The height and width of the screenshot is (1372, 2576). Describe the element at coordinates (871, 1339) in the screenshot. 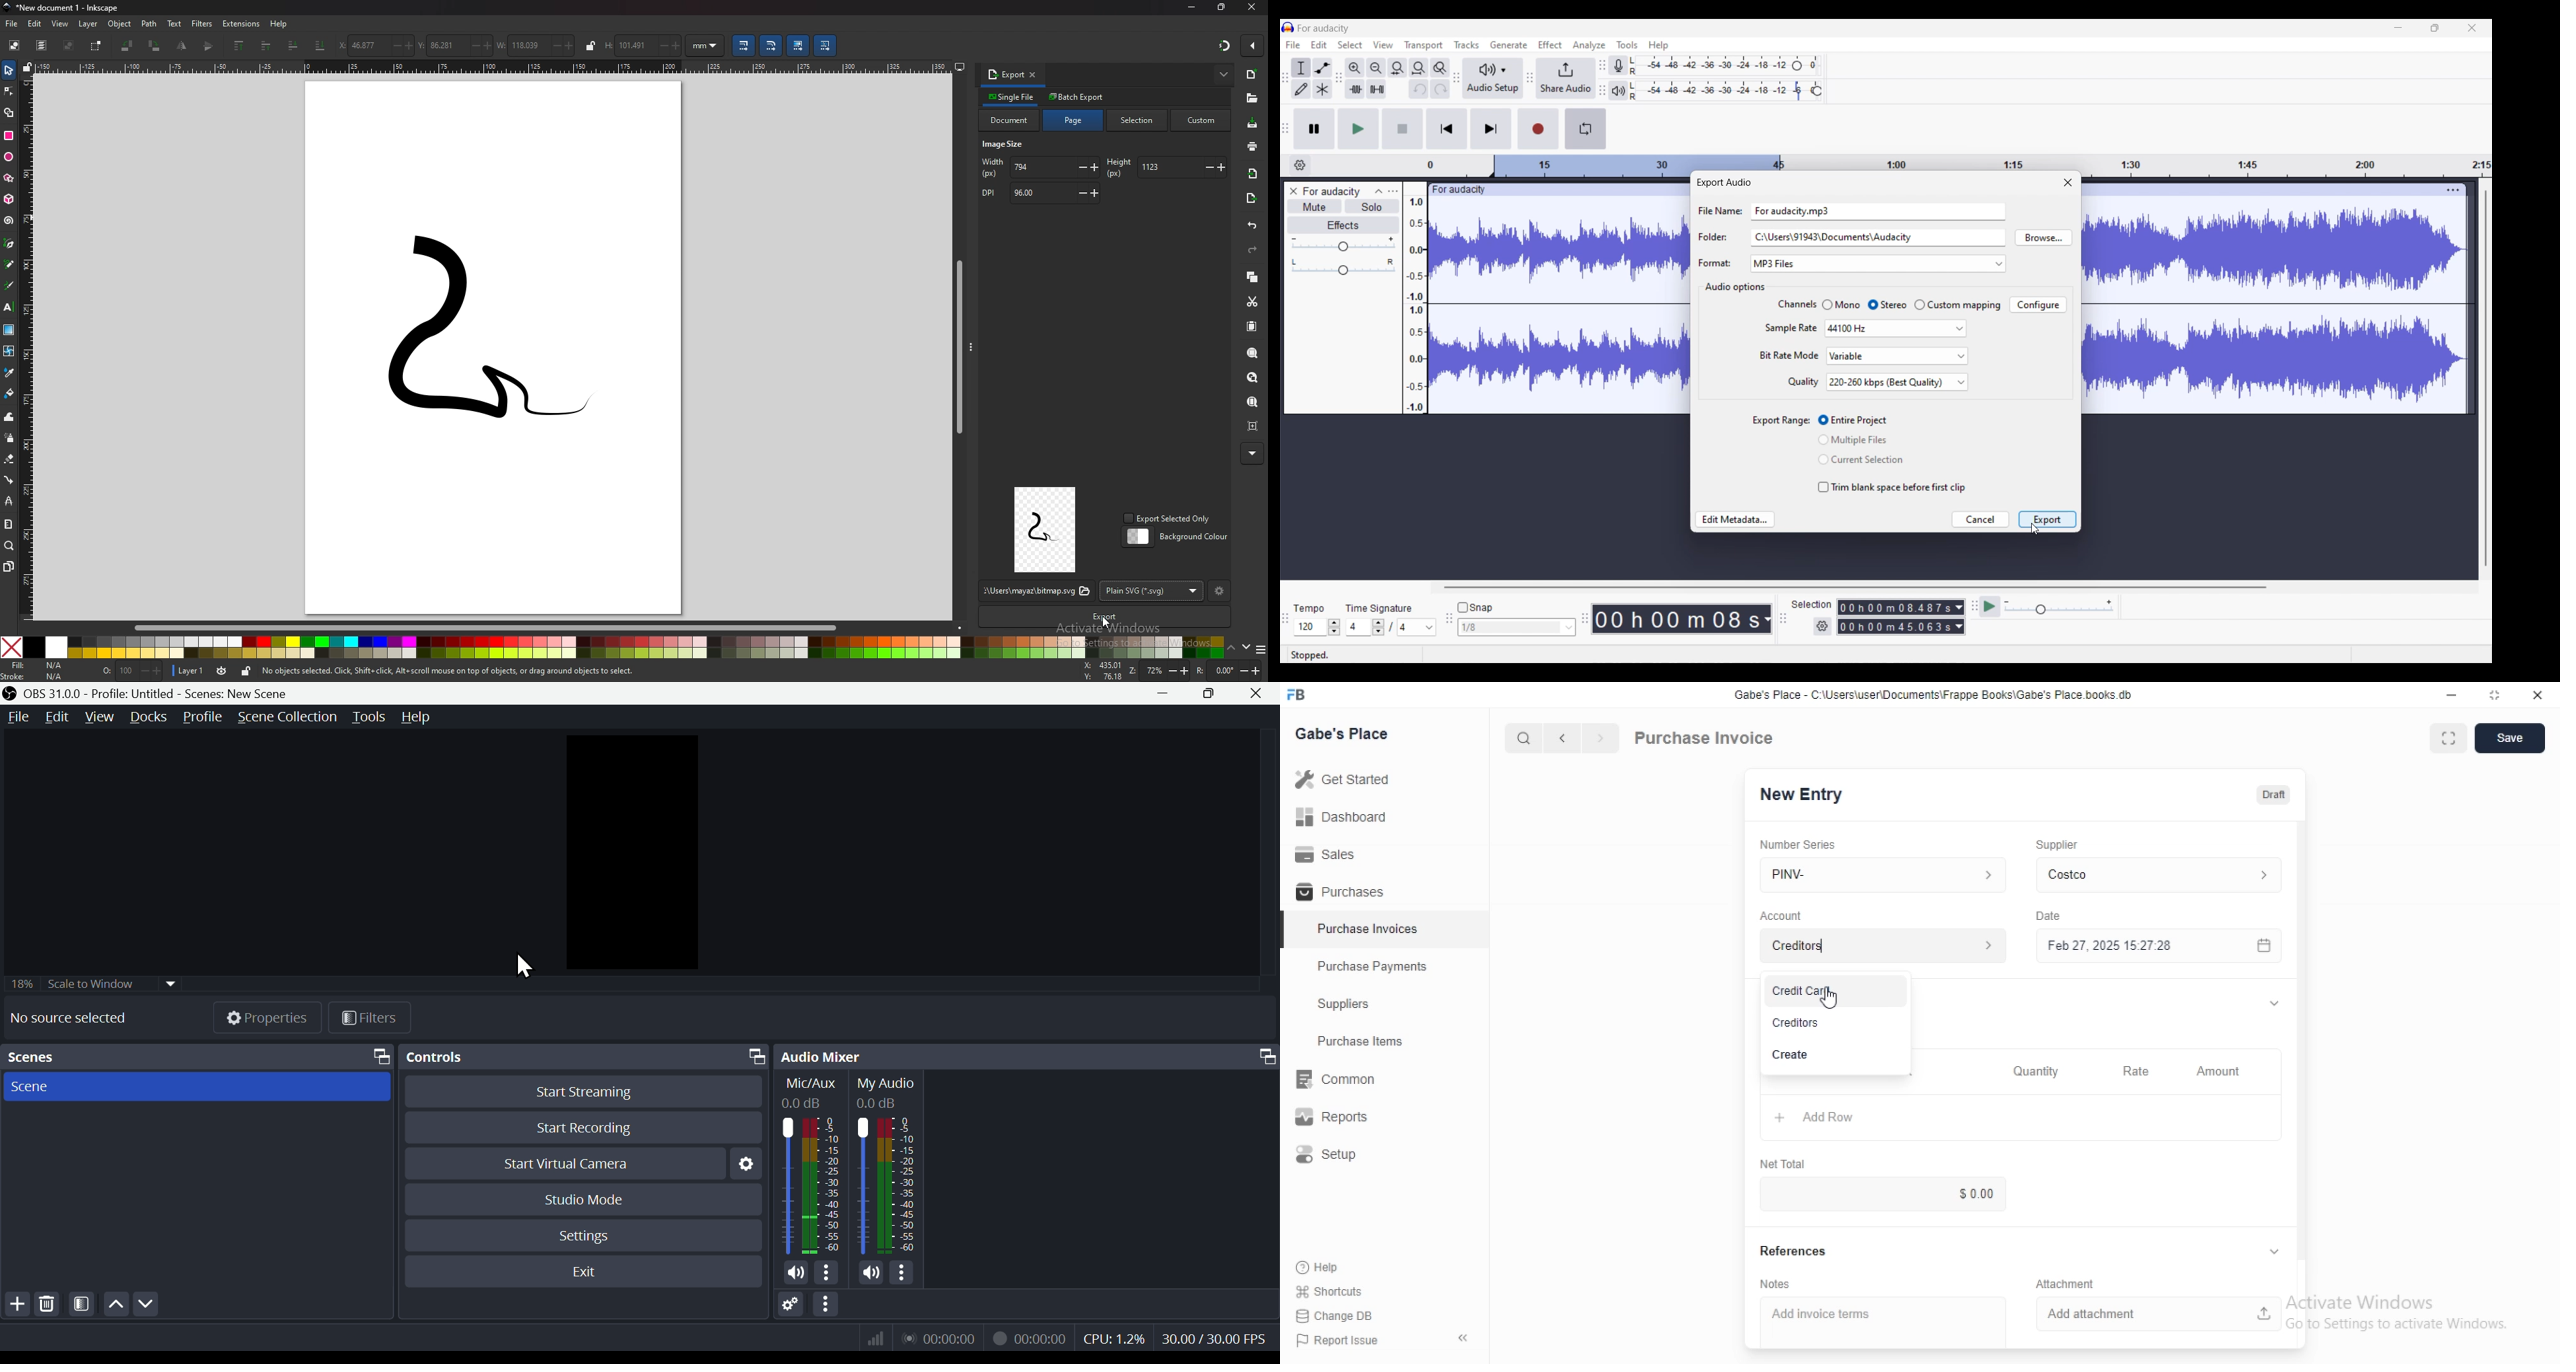

I see `signals` at that location.